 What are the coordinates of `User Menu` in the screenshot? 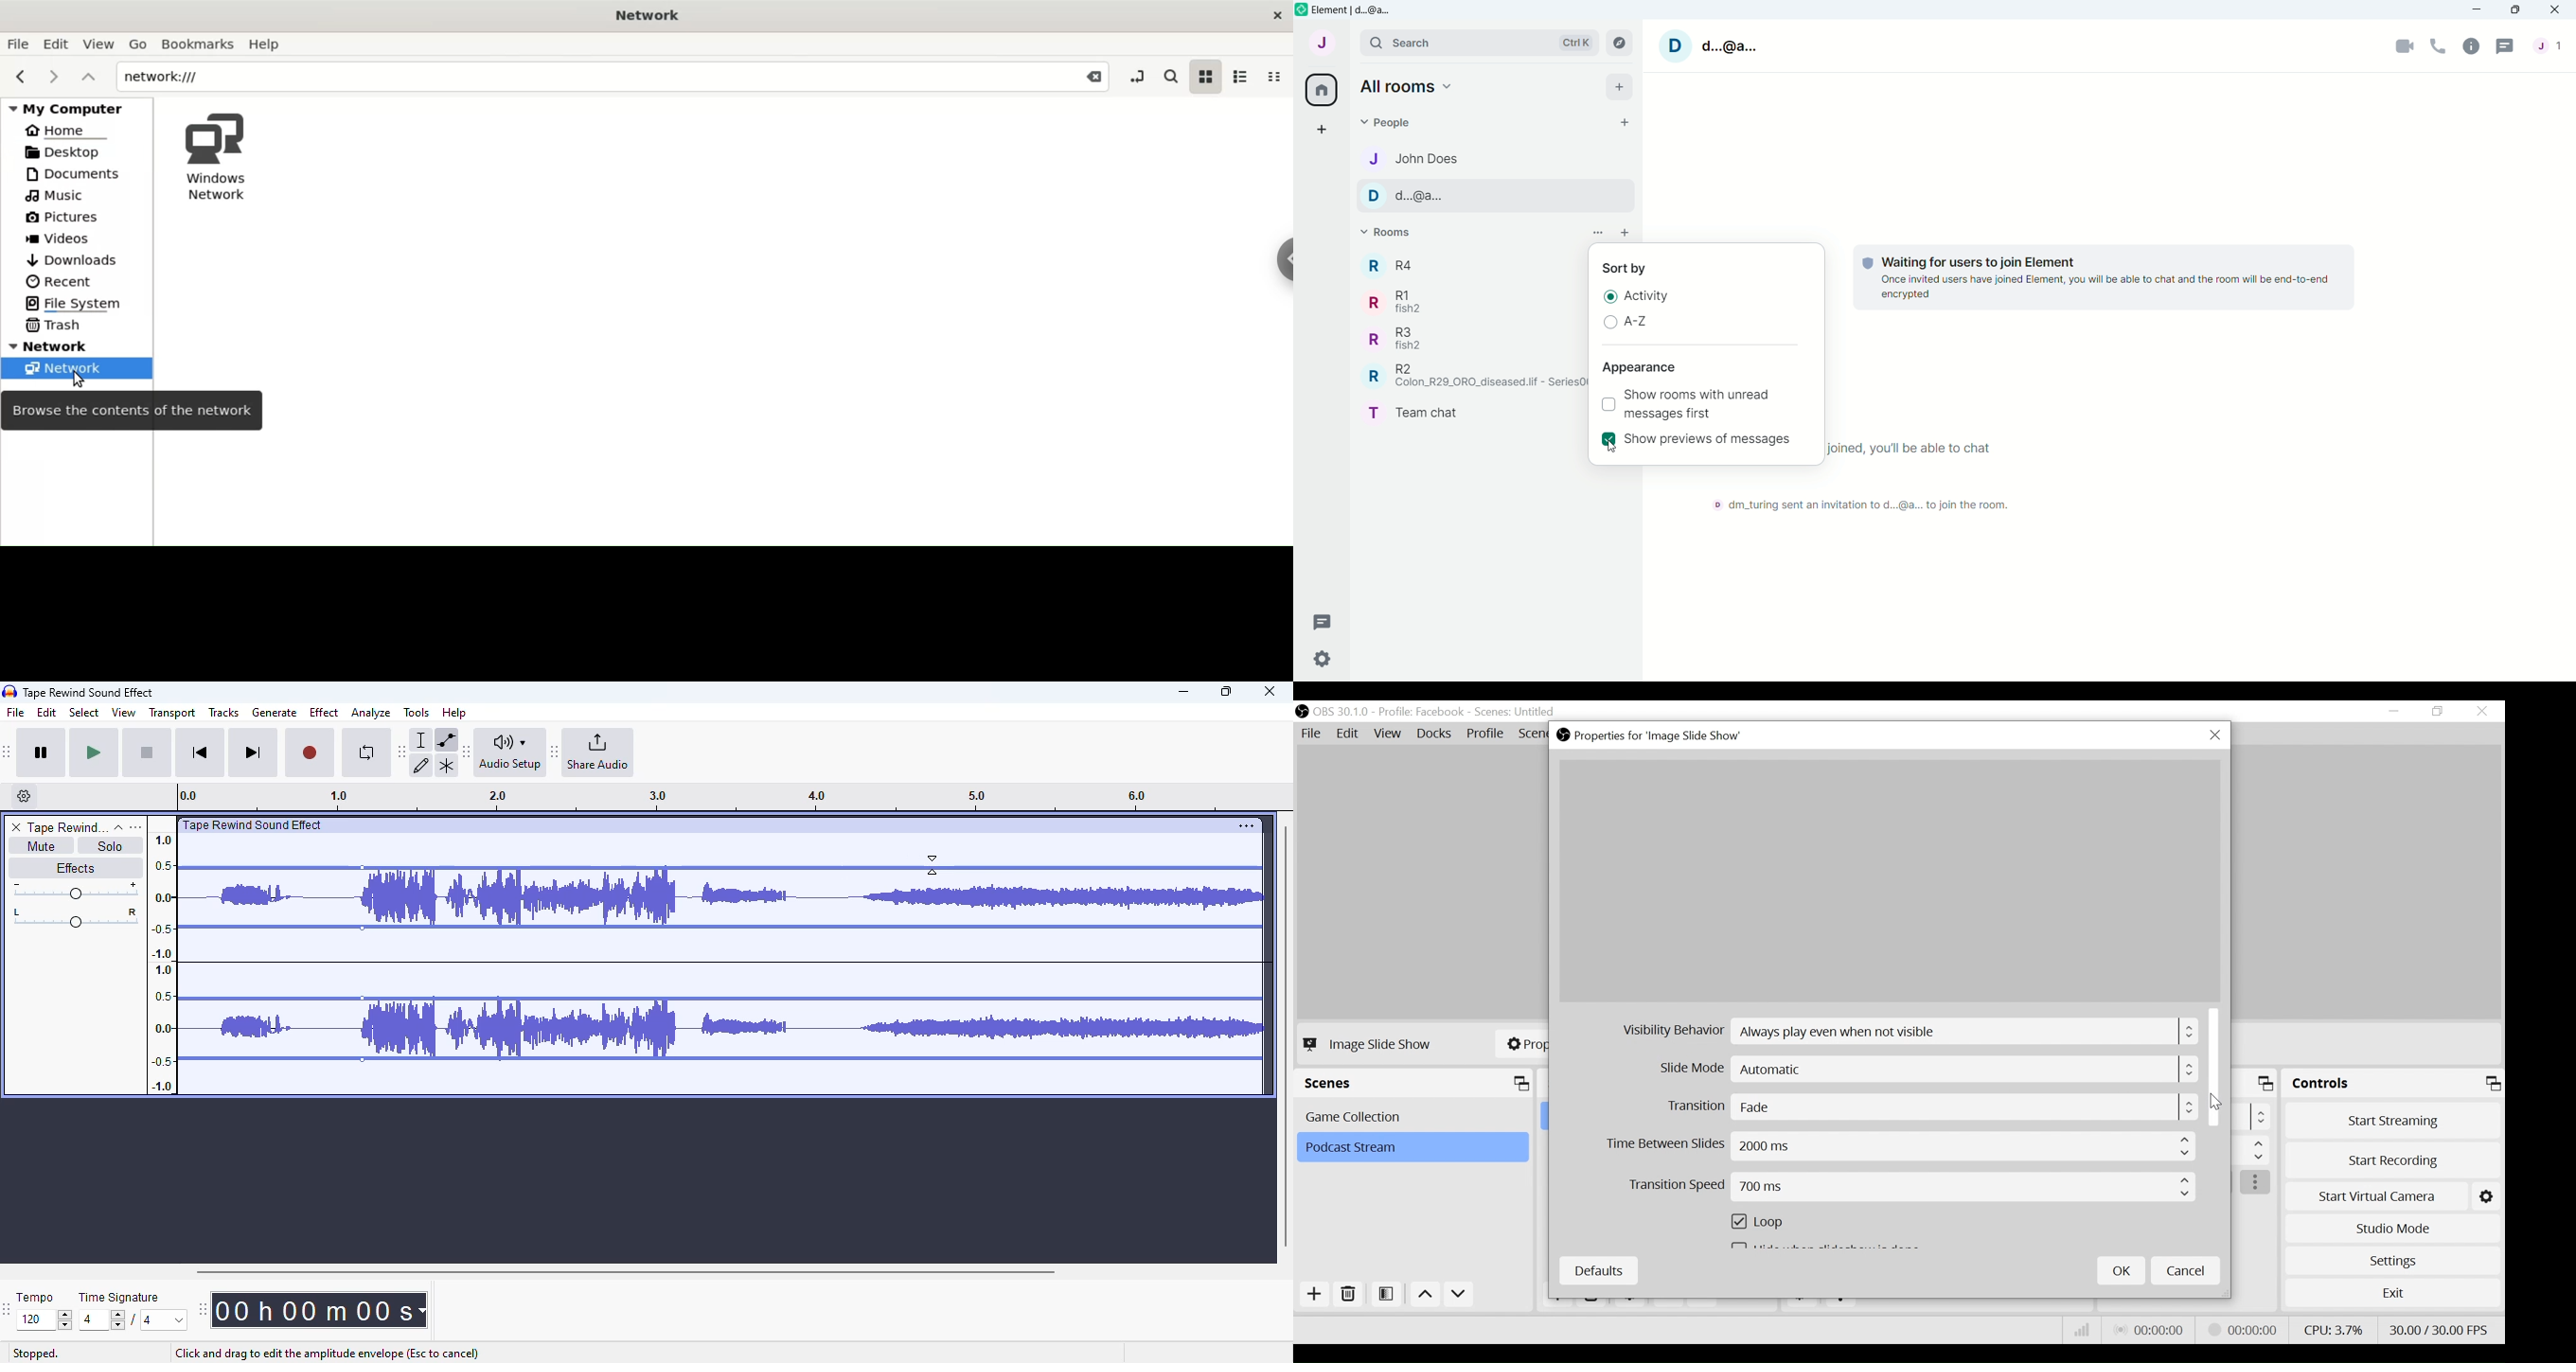 It's located at (1327, 42).